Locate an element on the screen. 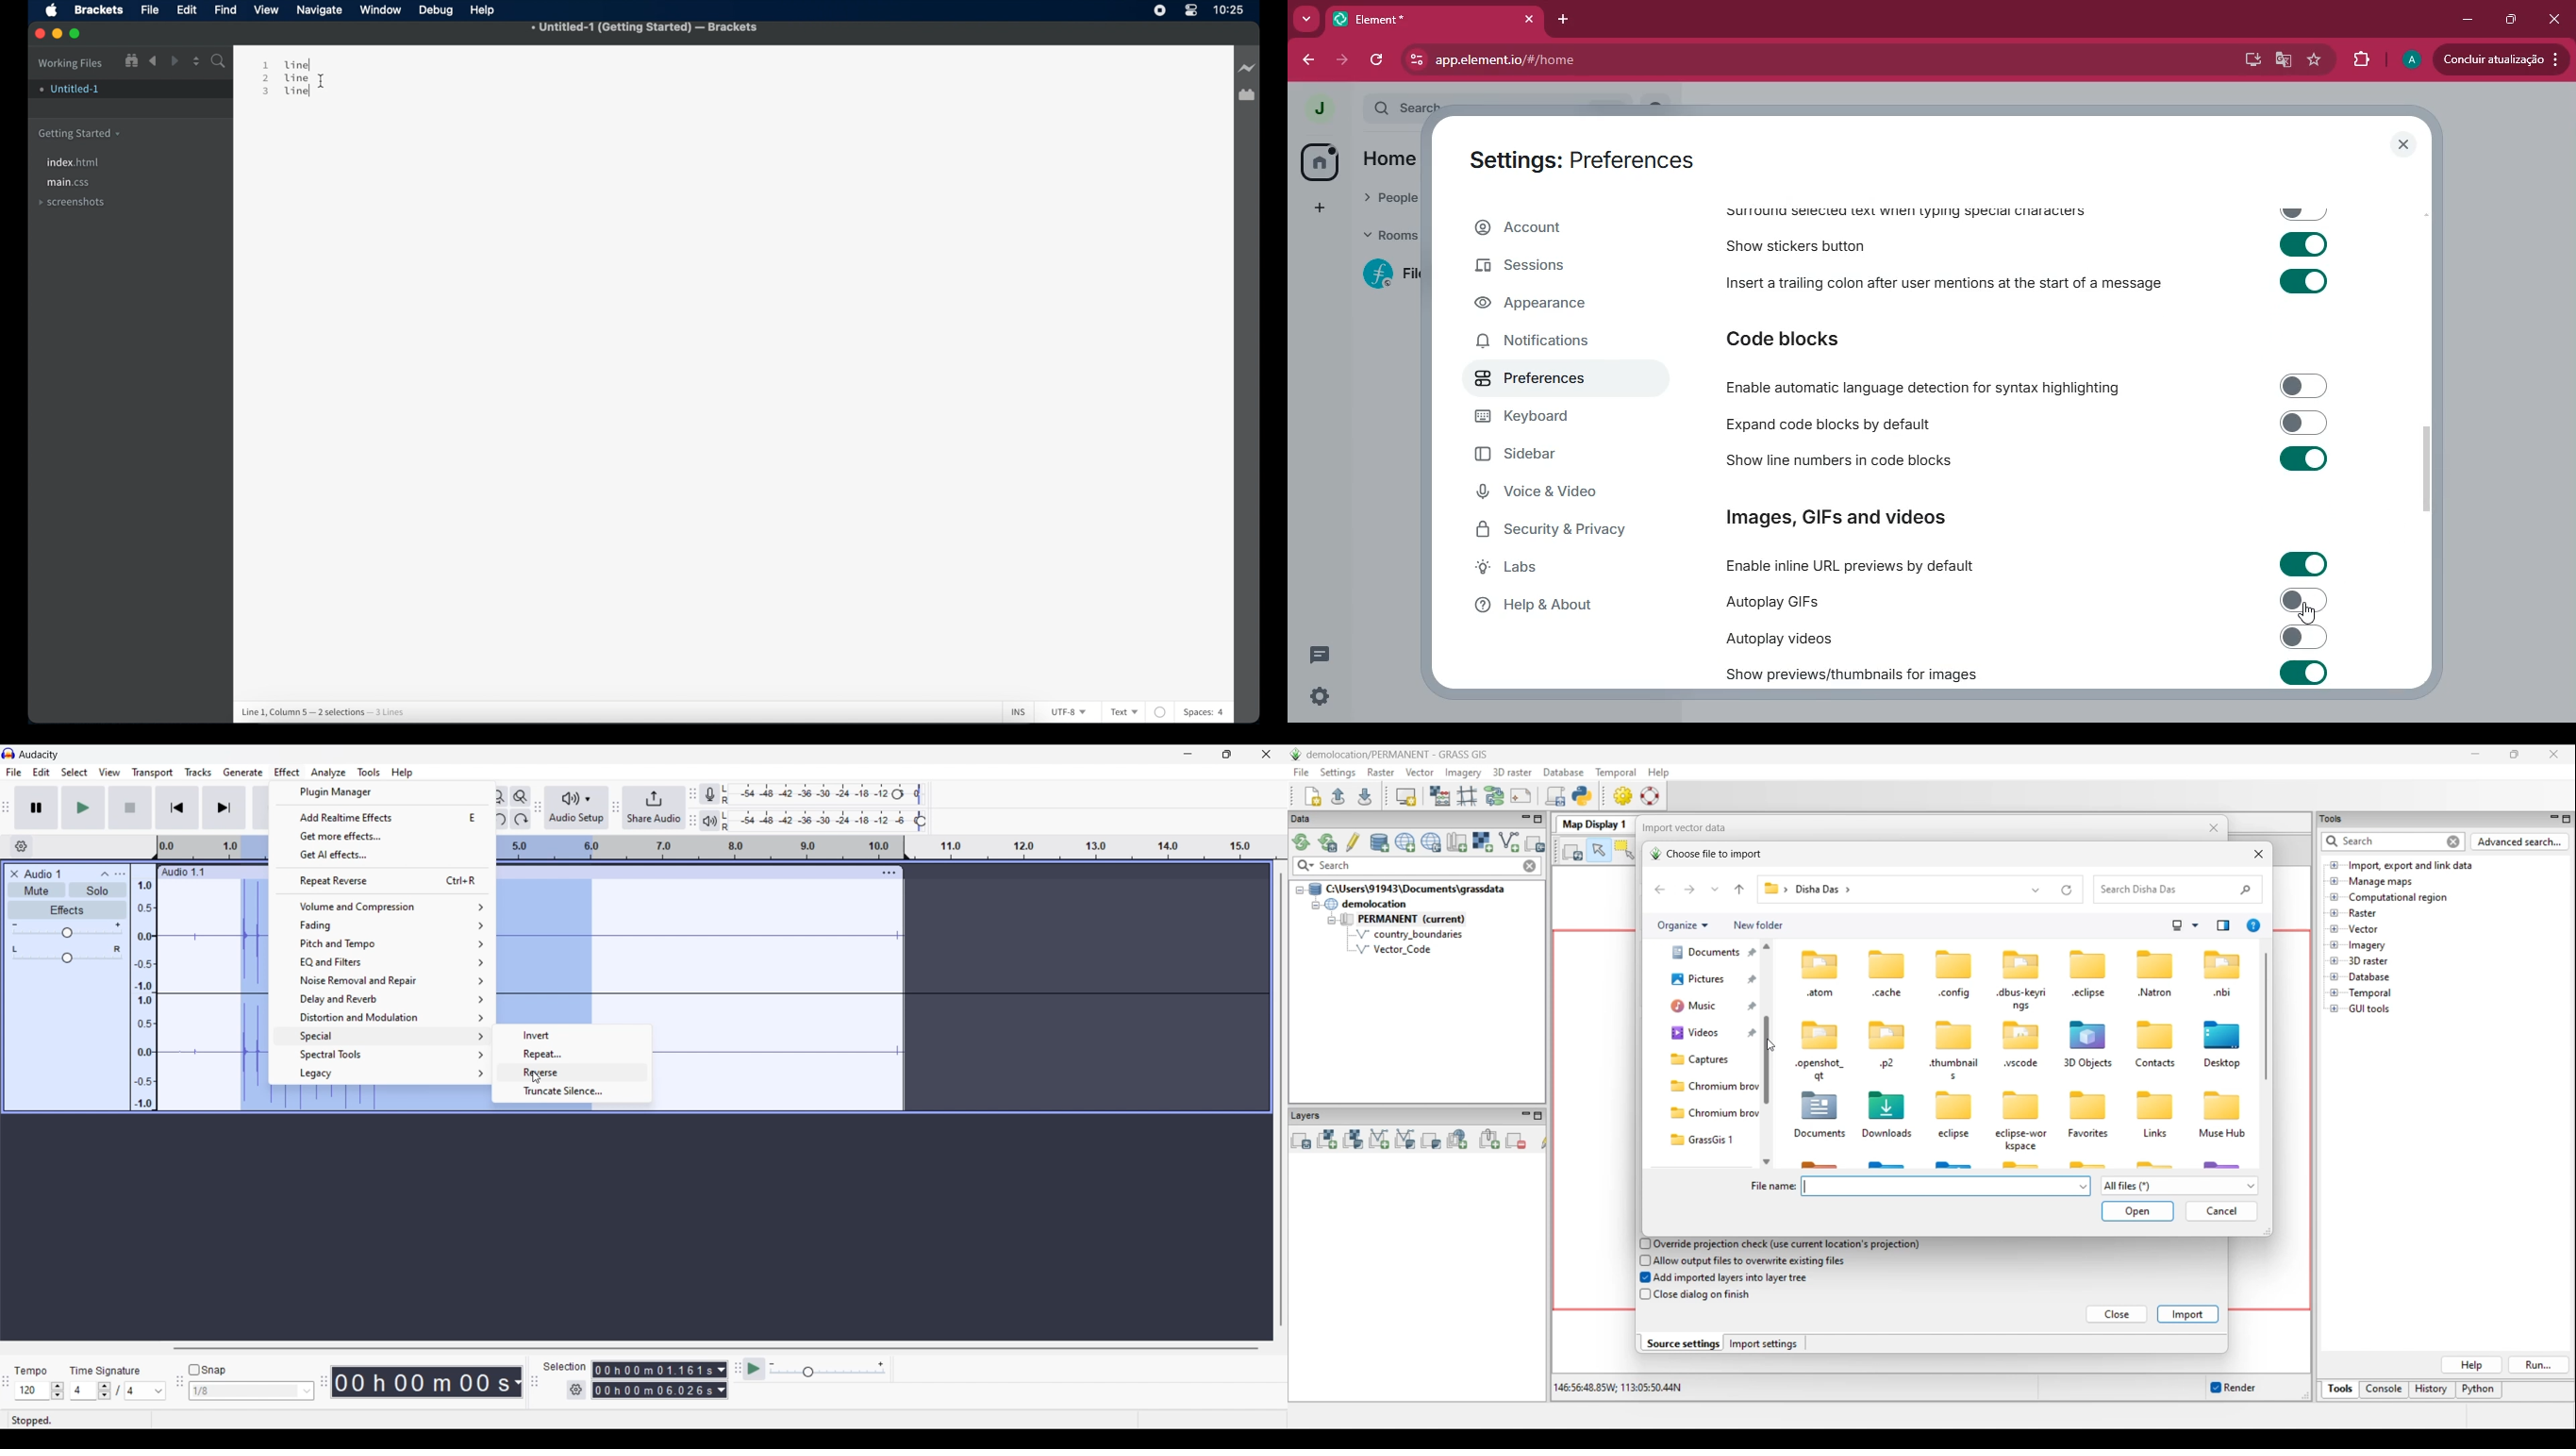 The image size is (2576, 1456). Tracks menu is located at coordinates (199, 772).